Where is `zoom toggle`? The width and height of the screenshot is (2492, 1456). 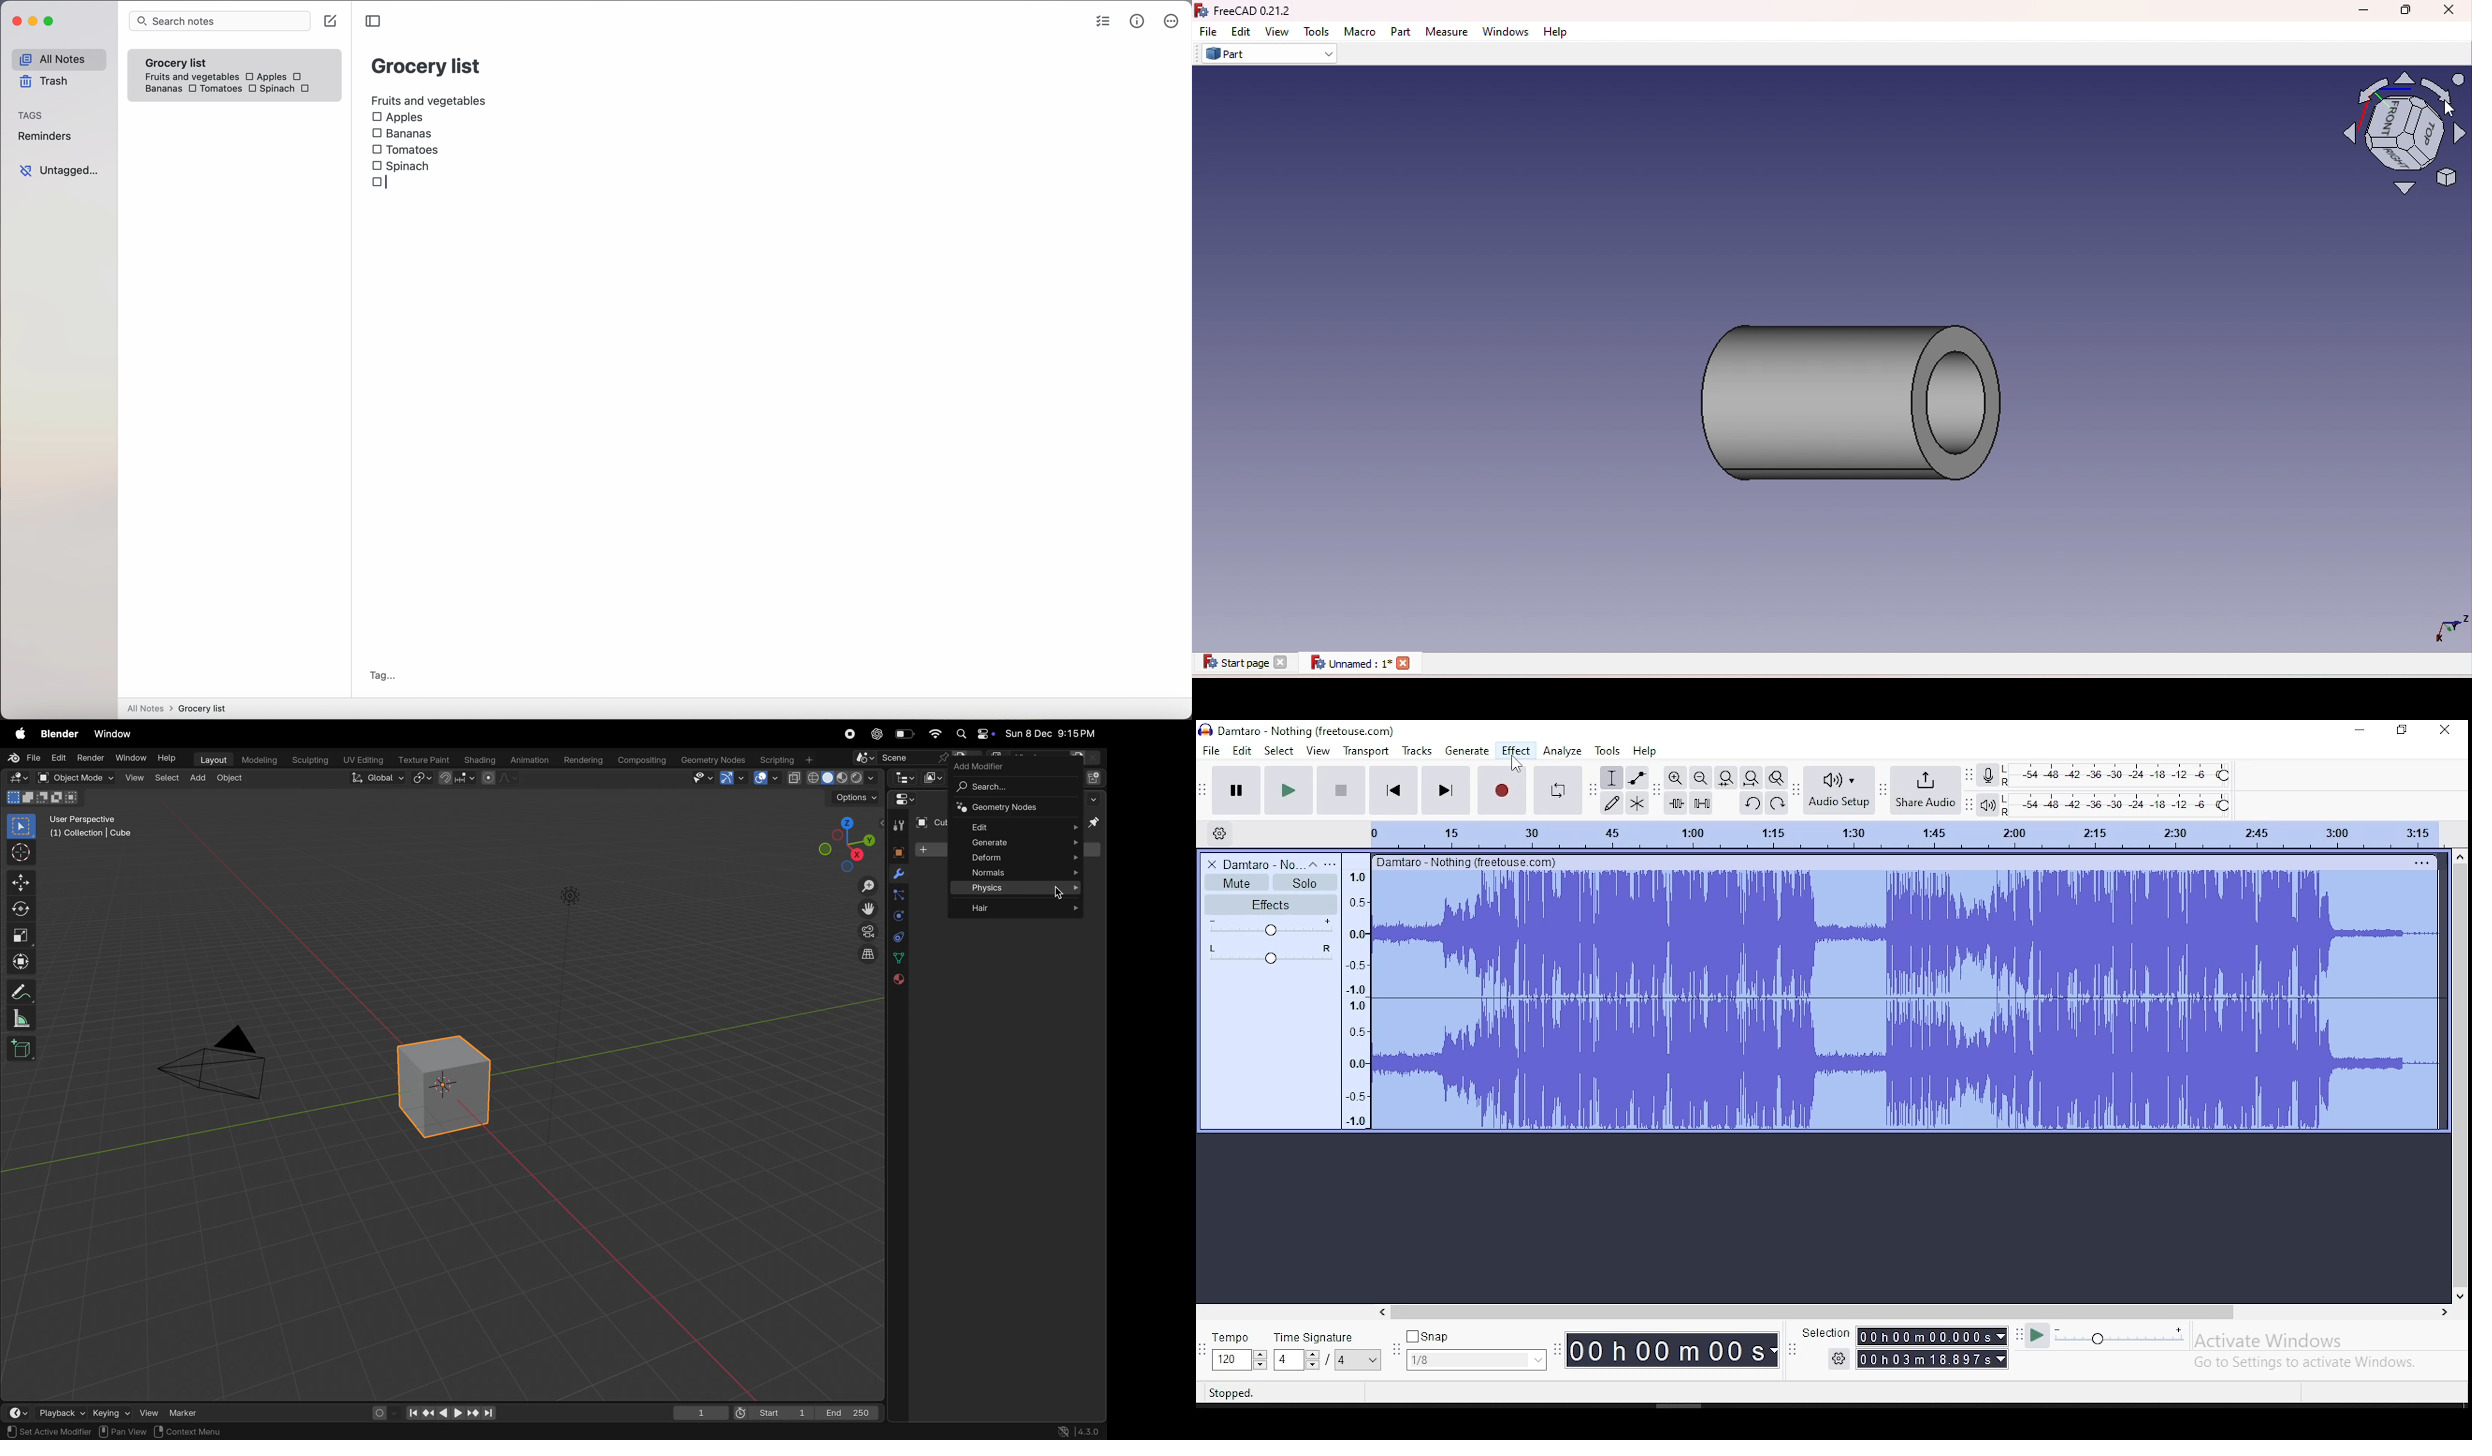
zoom toggle is located at coordinates (1776, 777).